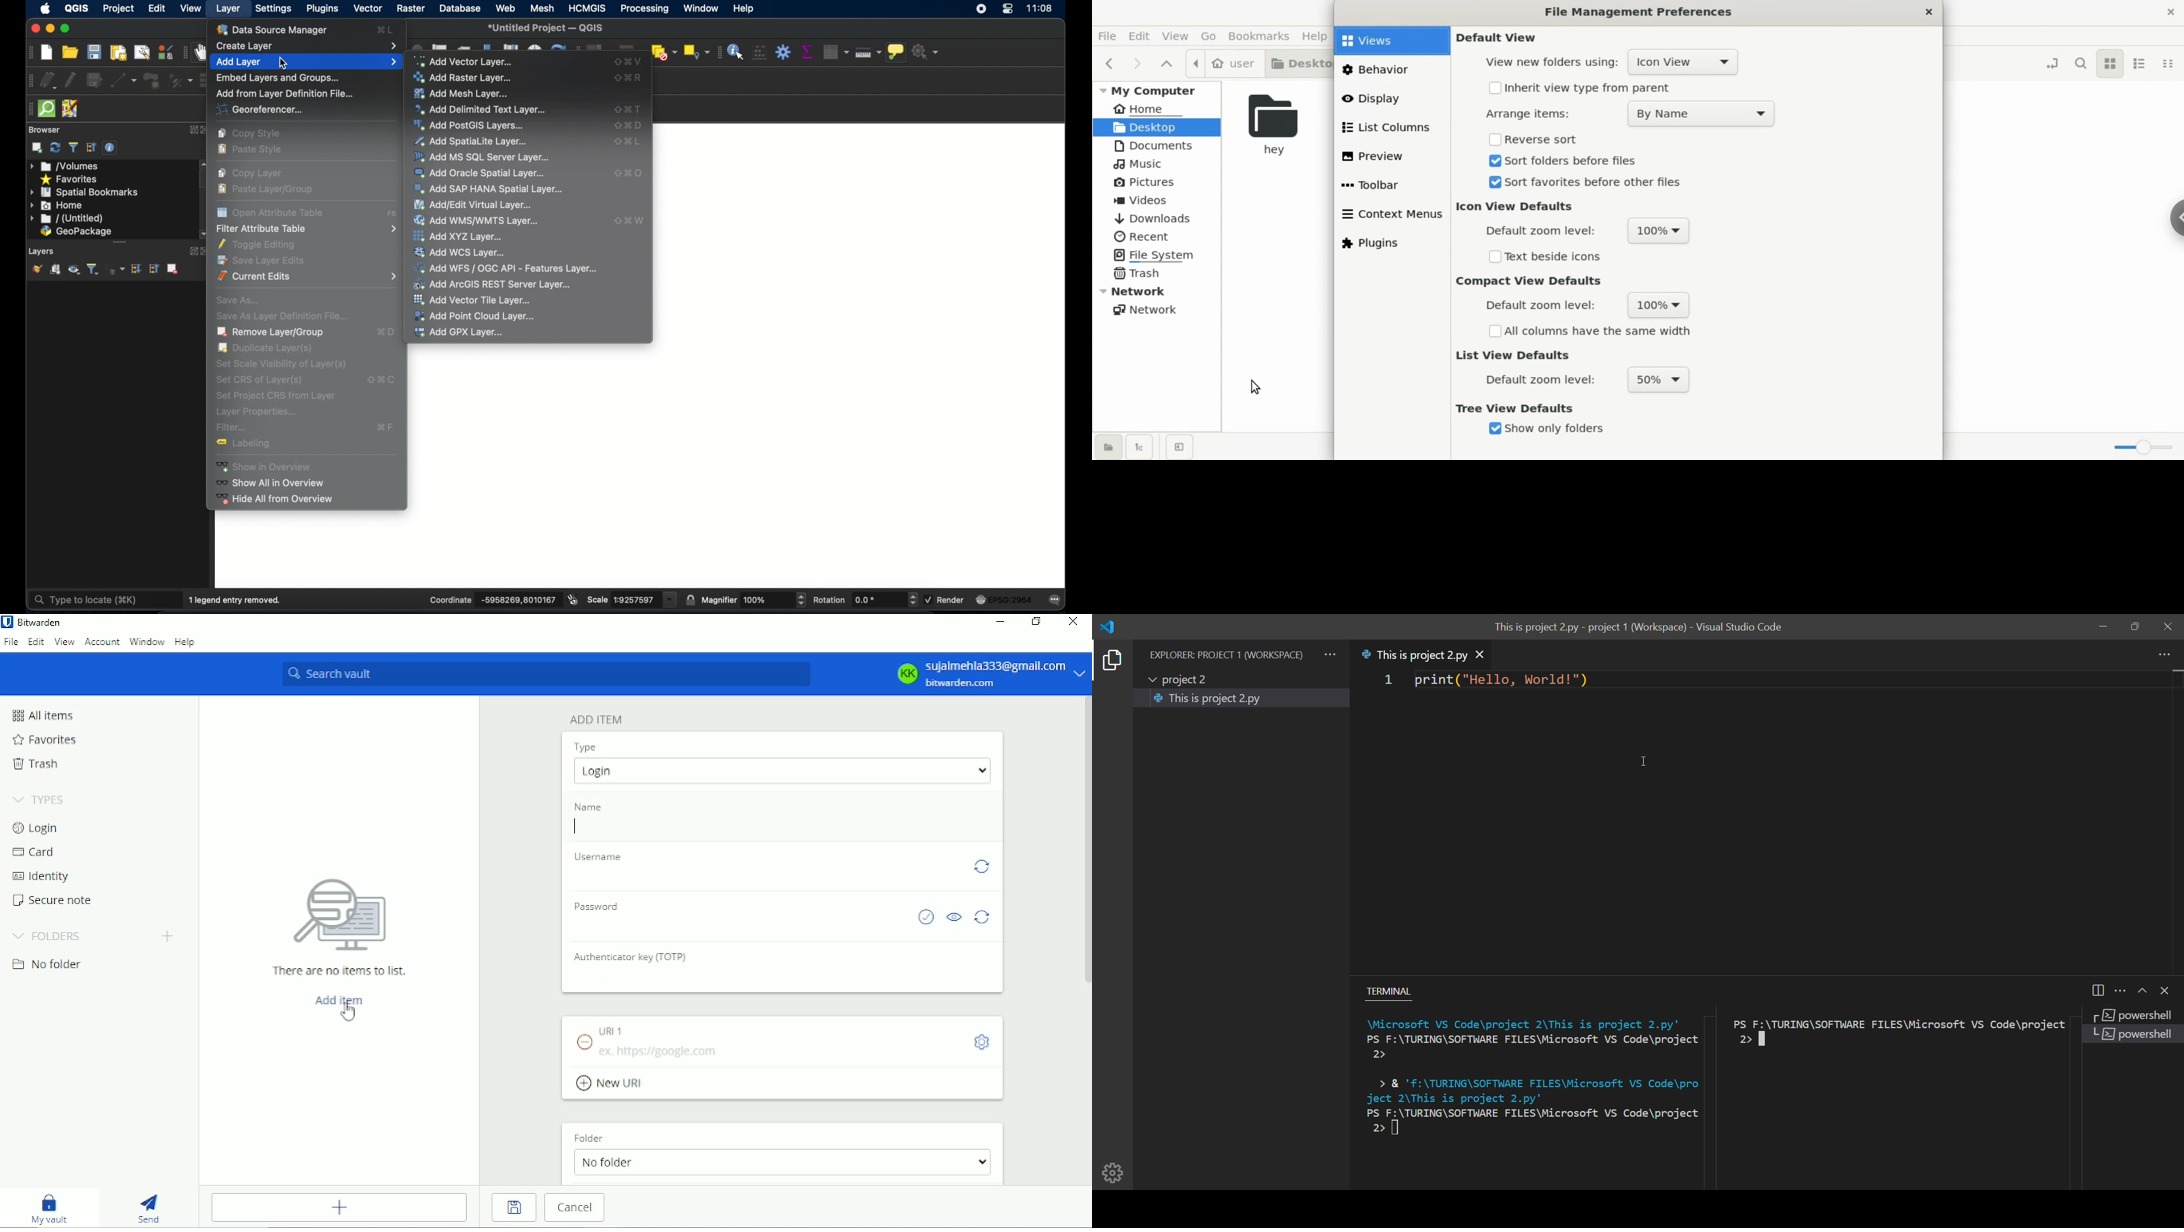 The width and height of the screenshot is (2184, 1232). What do you see at coordinates (549, 27) in the screenshot?
I see `untitled project - QGIS` at bounding box center [549, 27].